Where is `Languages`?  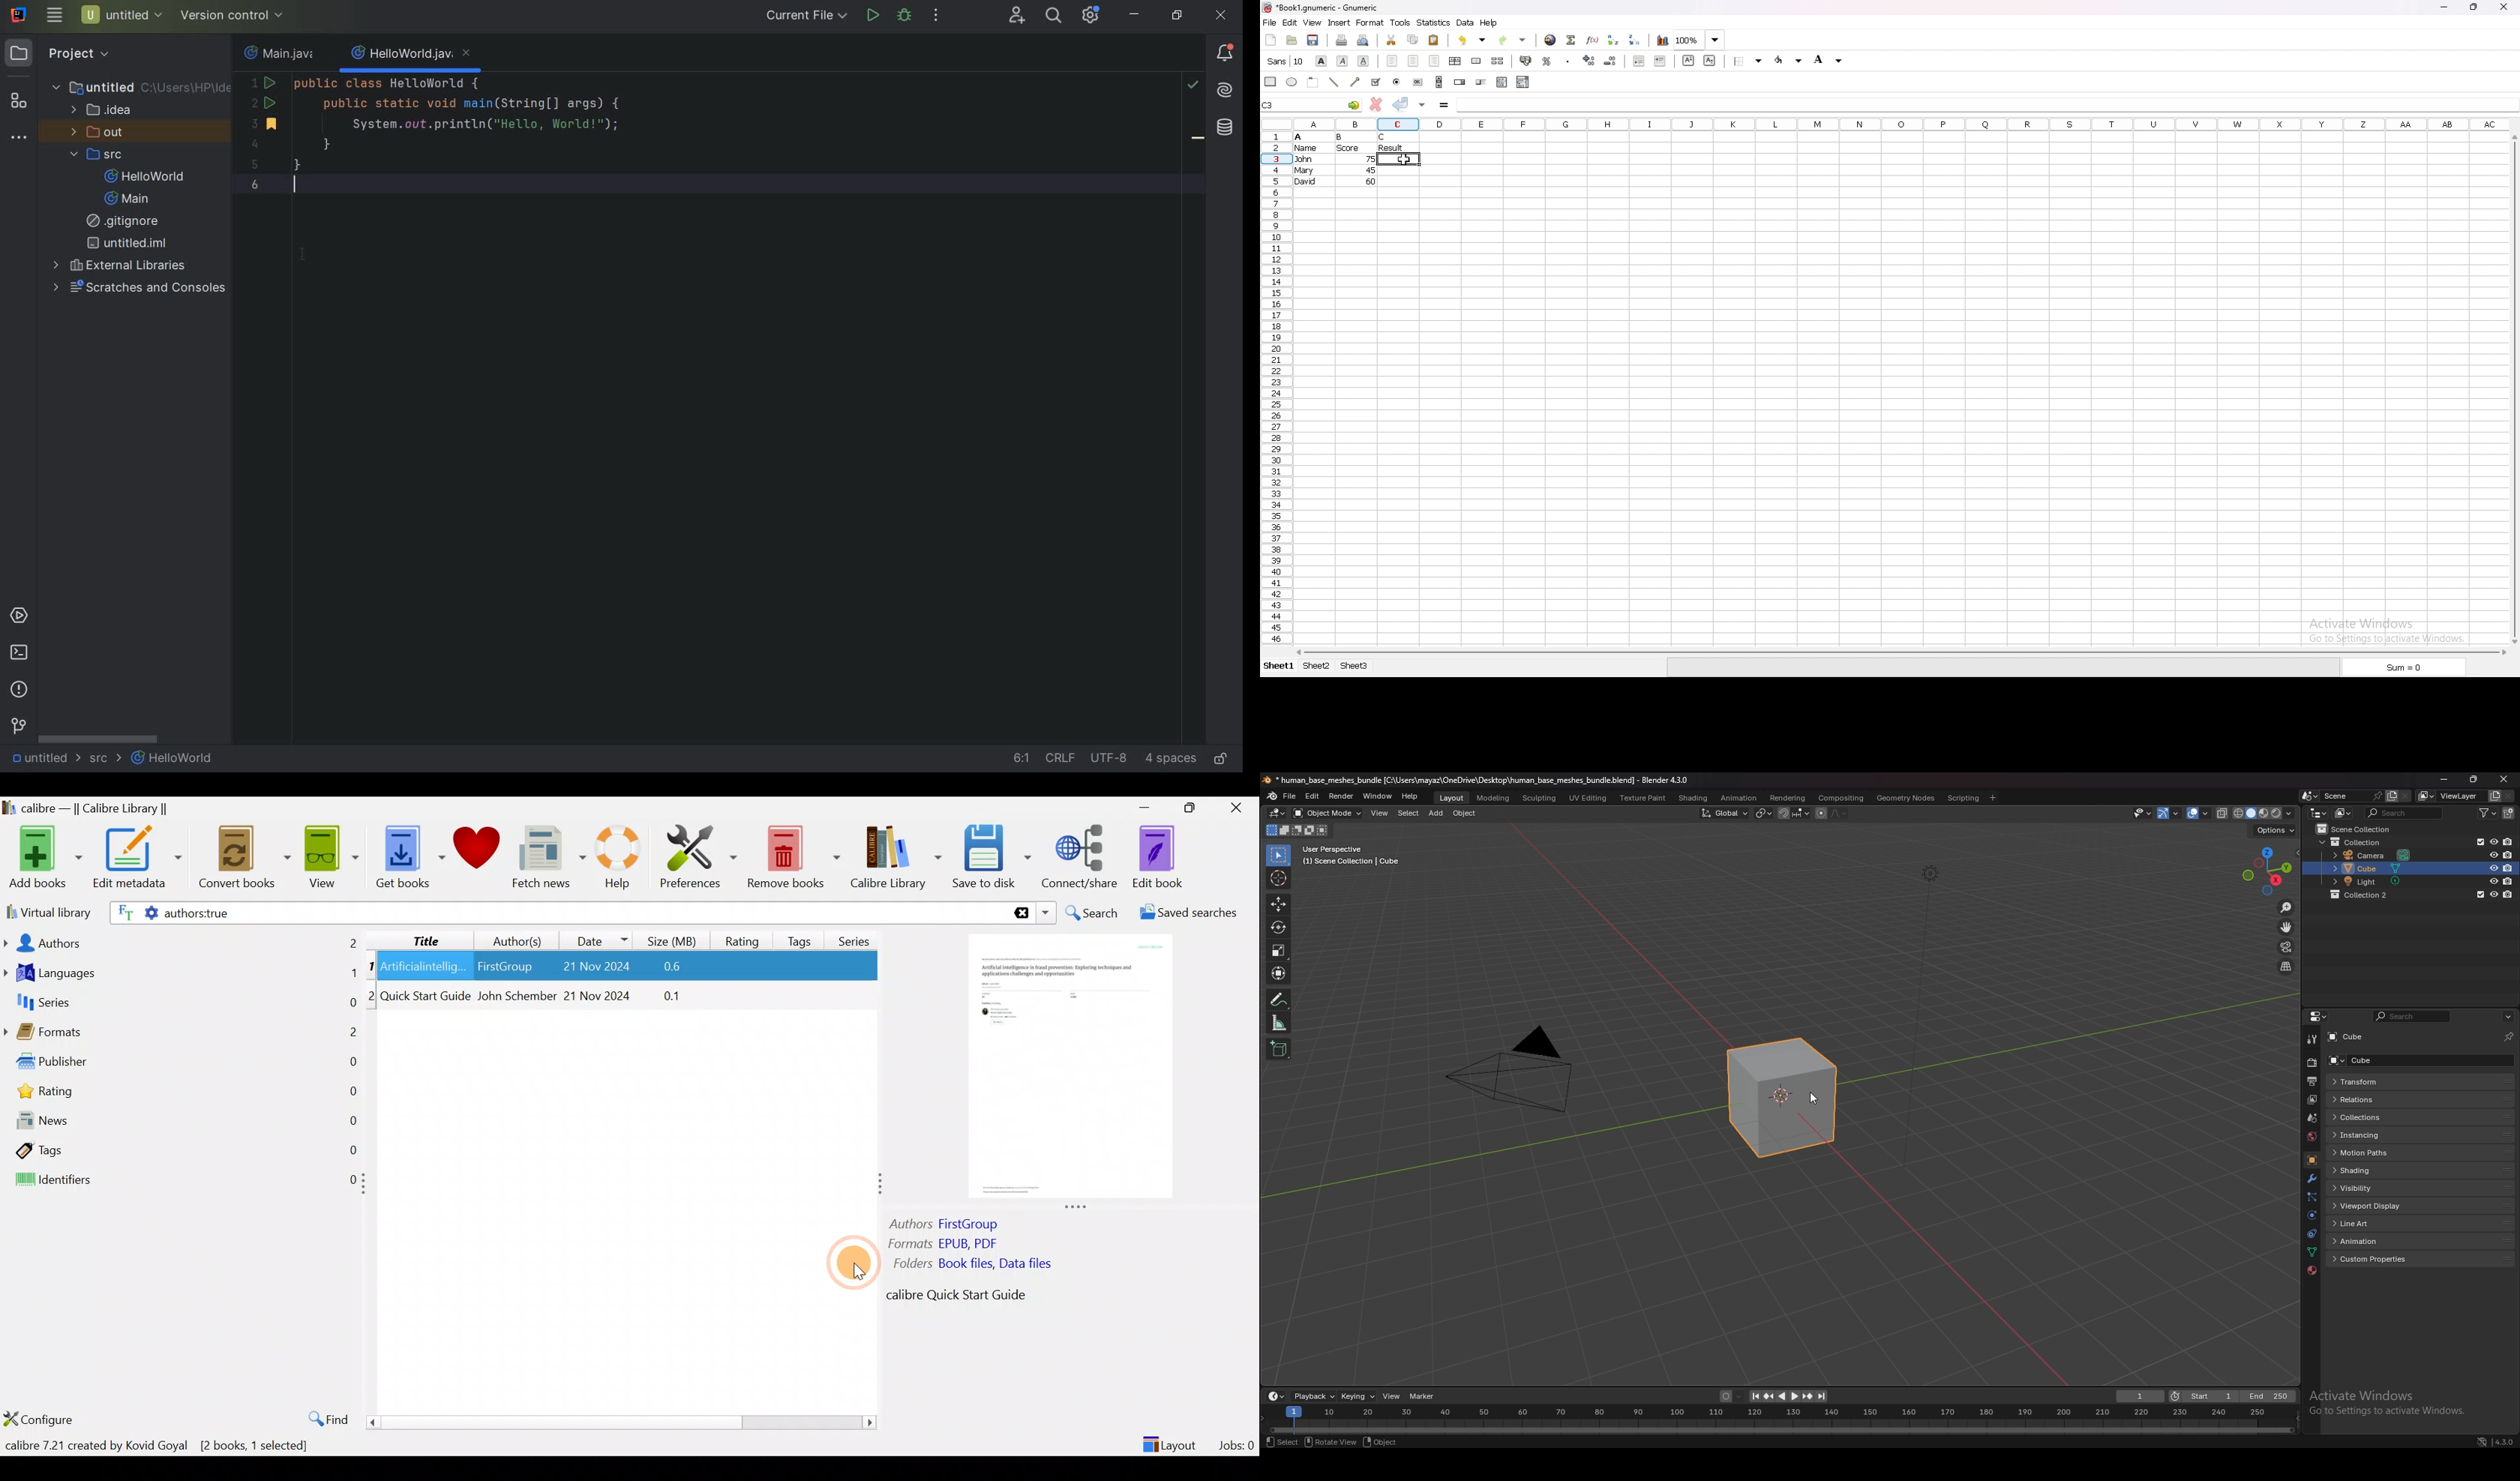 Languages is located at coordinates (181, 974).